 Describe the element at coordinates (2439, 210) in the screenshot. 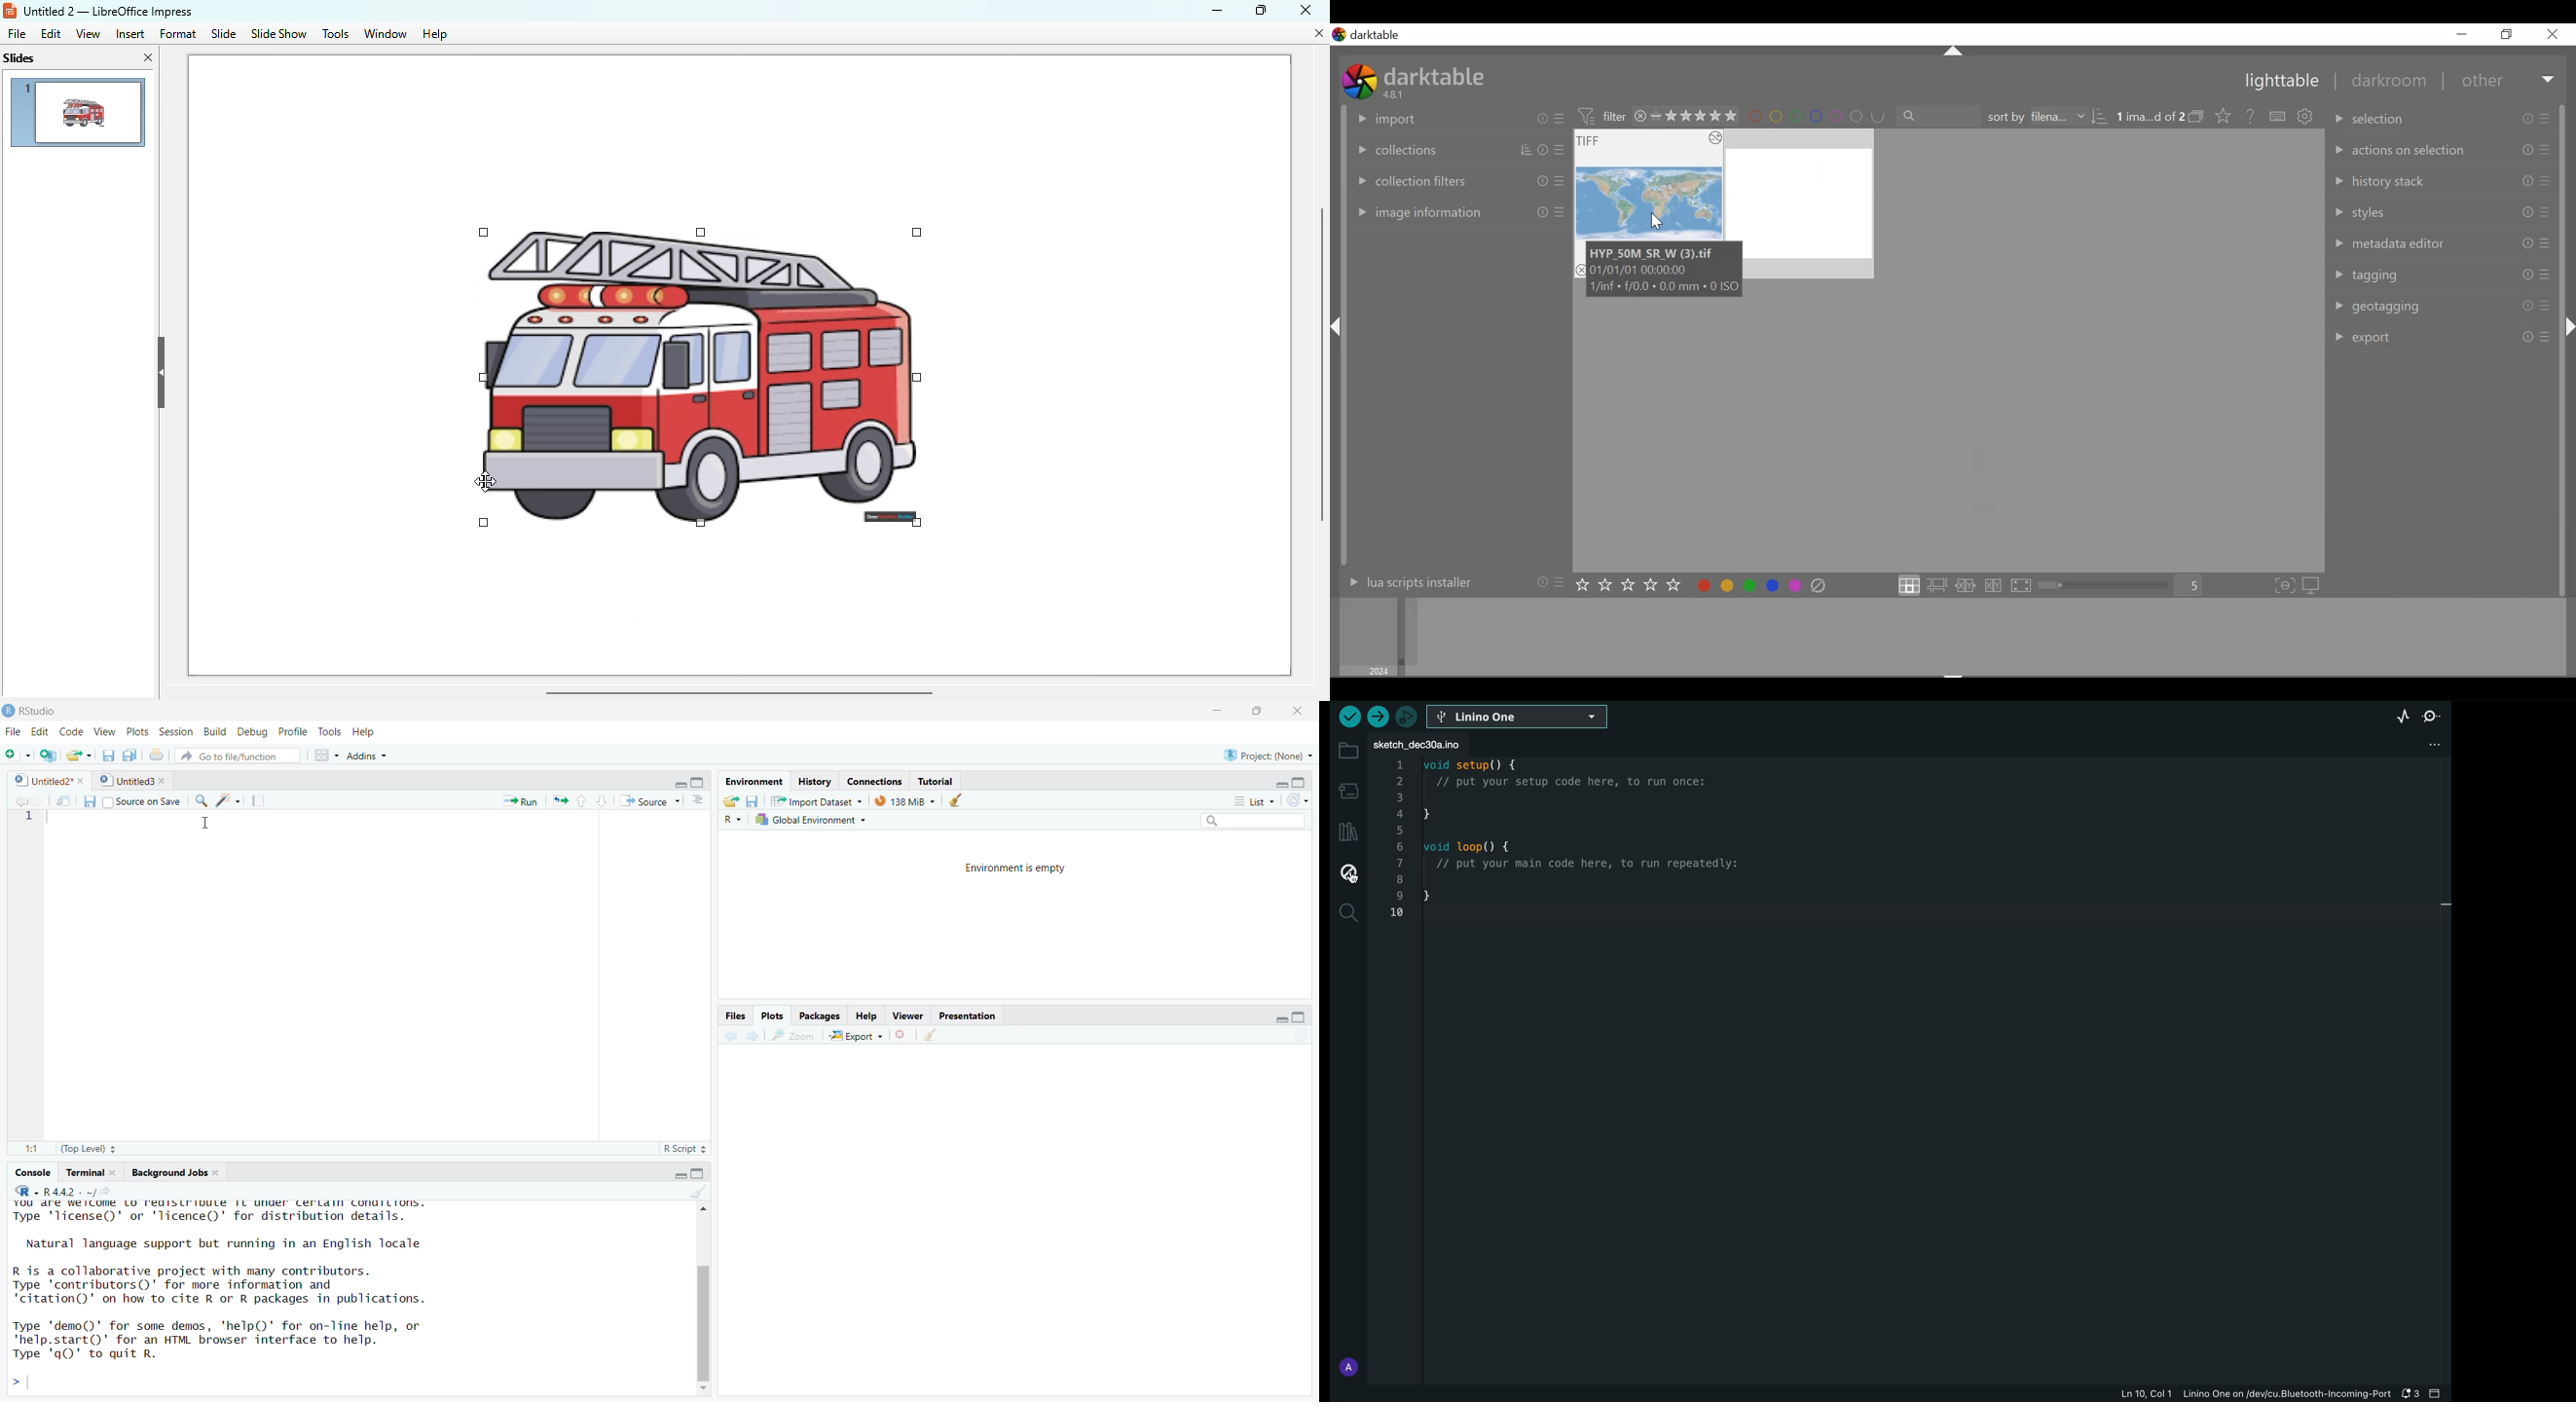

I see `styles` at that location.